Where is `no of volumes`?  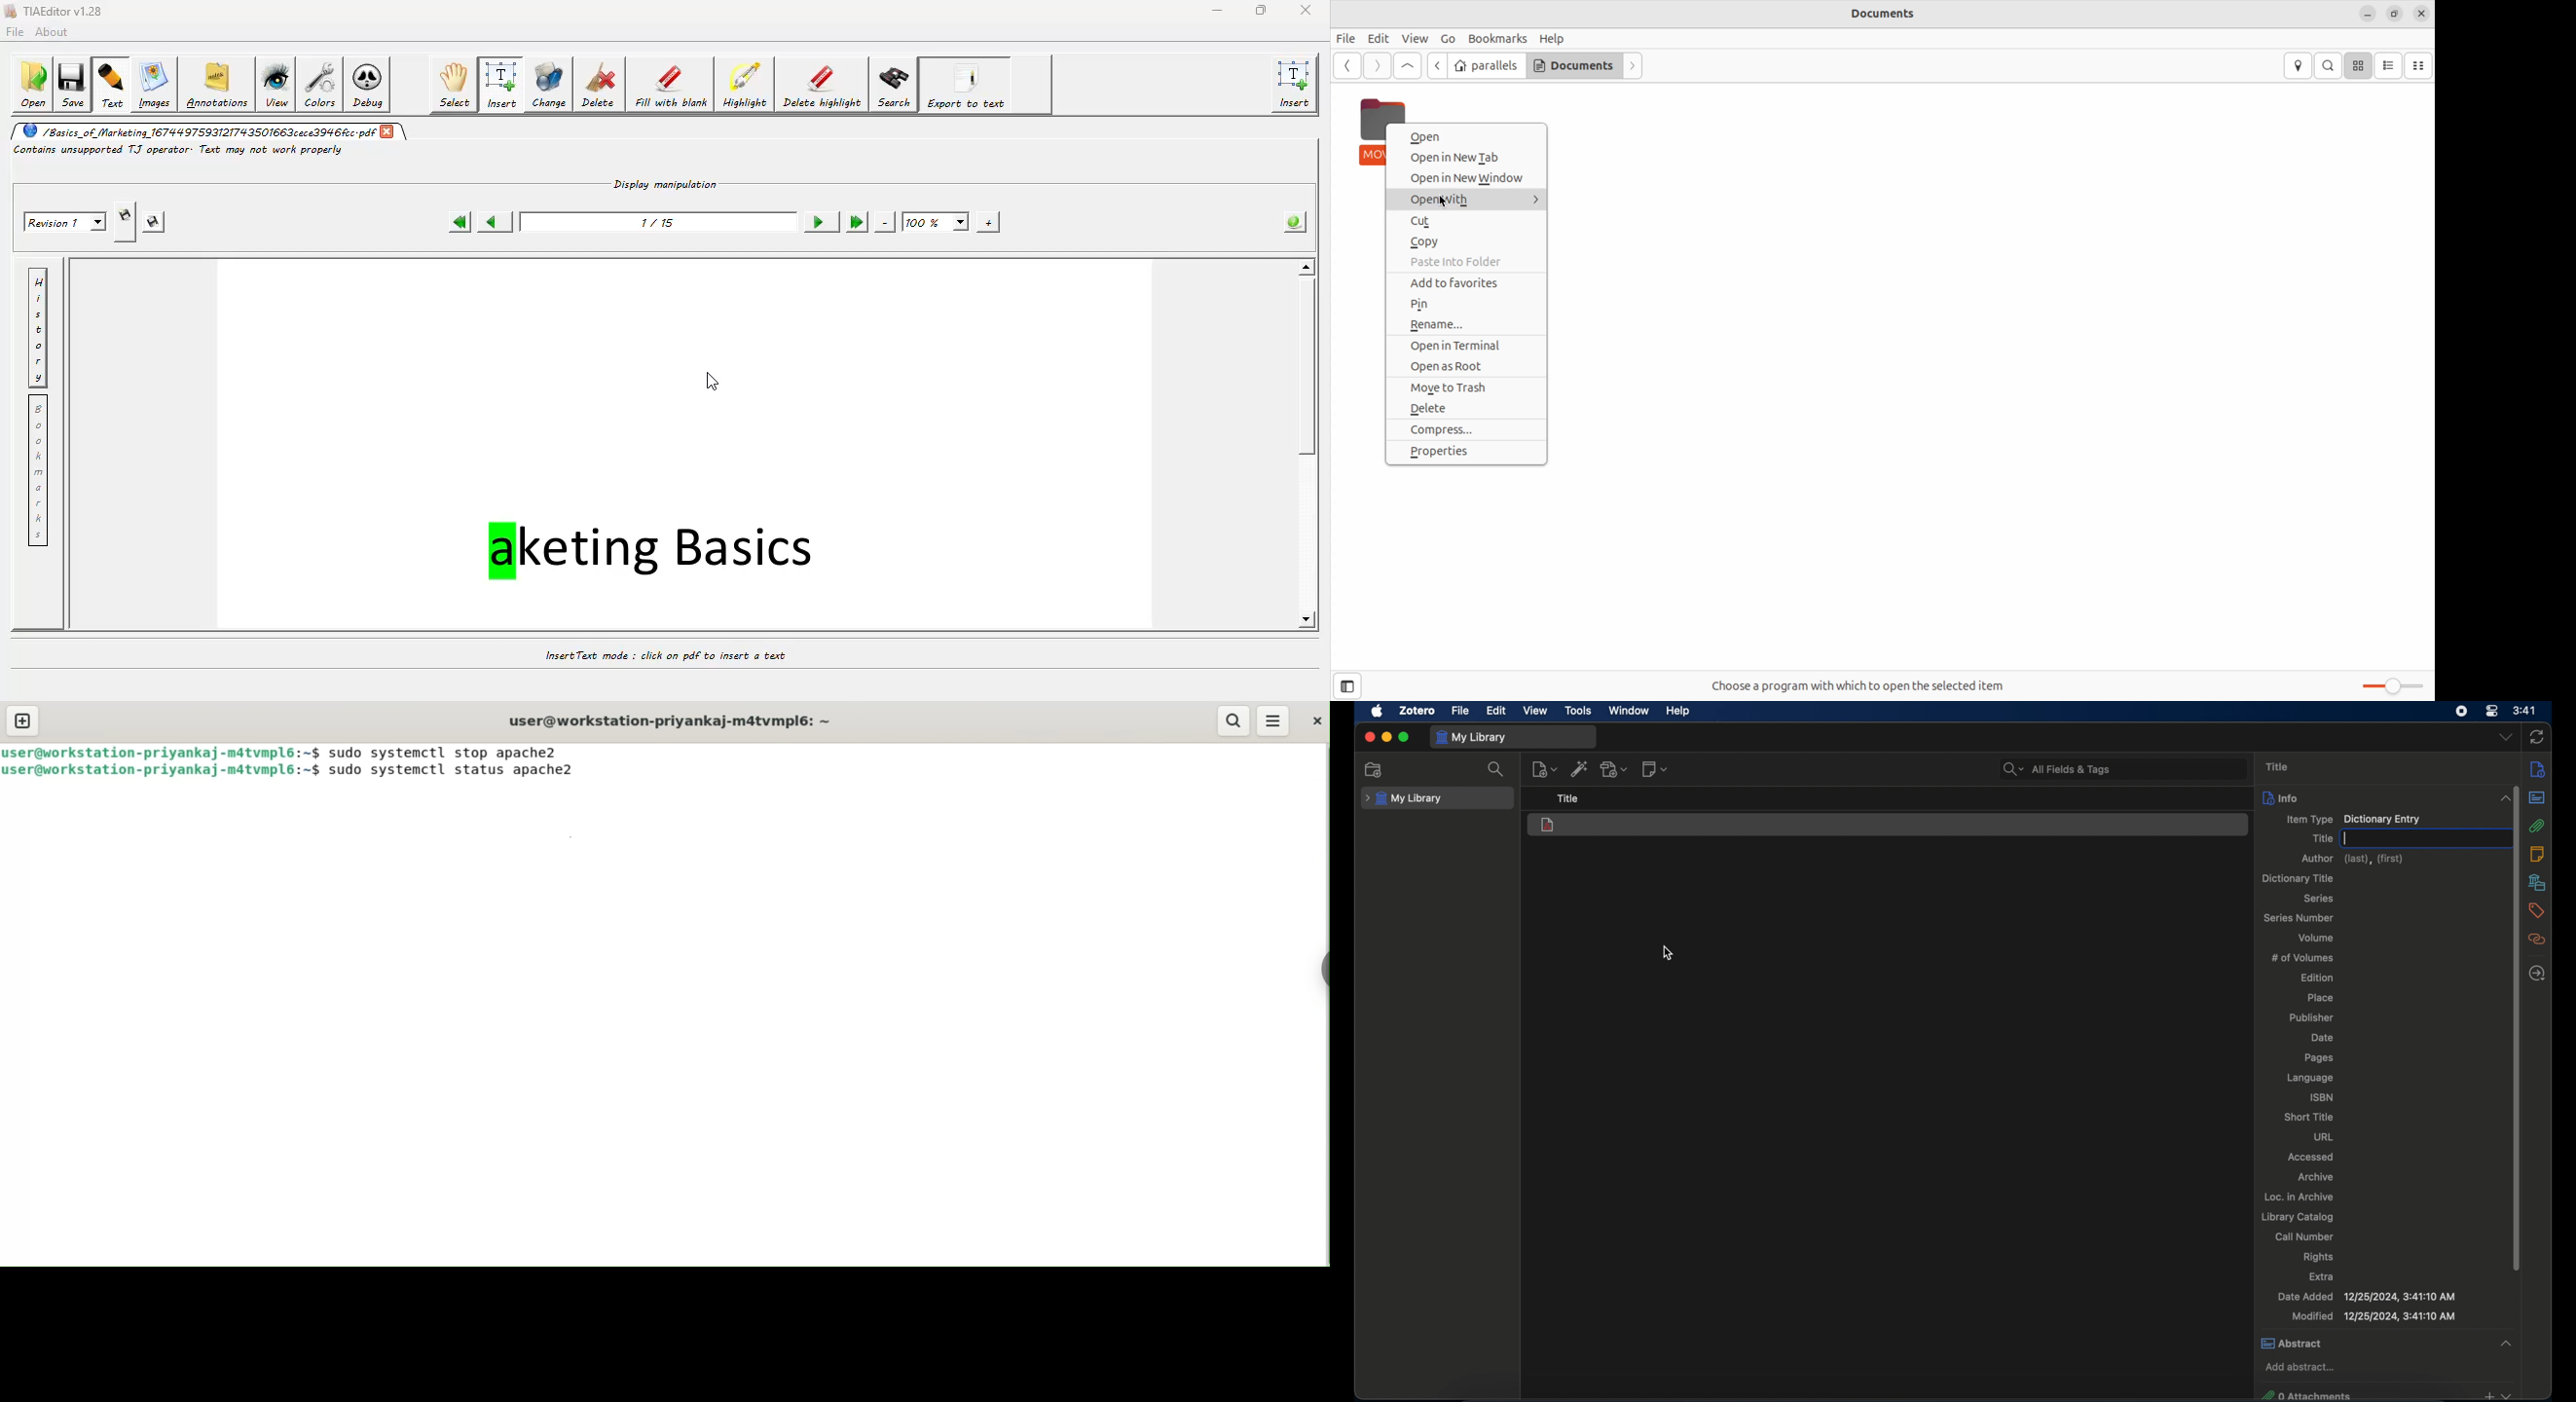
no of volumes is located at coordinates (2303, 957).